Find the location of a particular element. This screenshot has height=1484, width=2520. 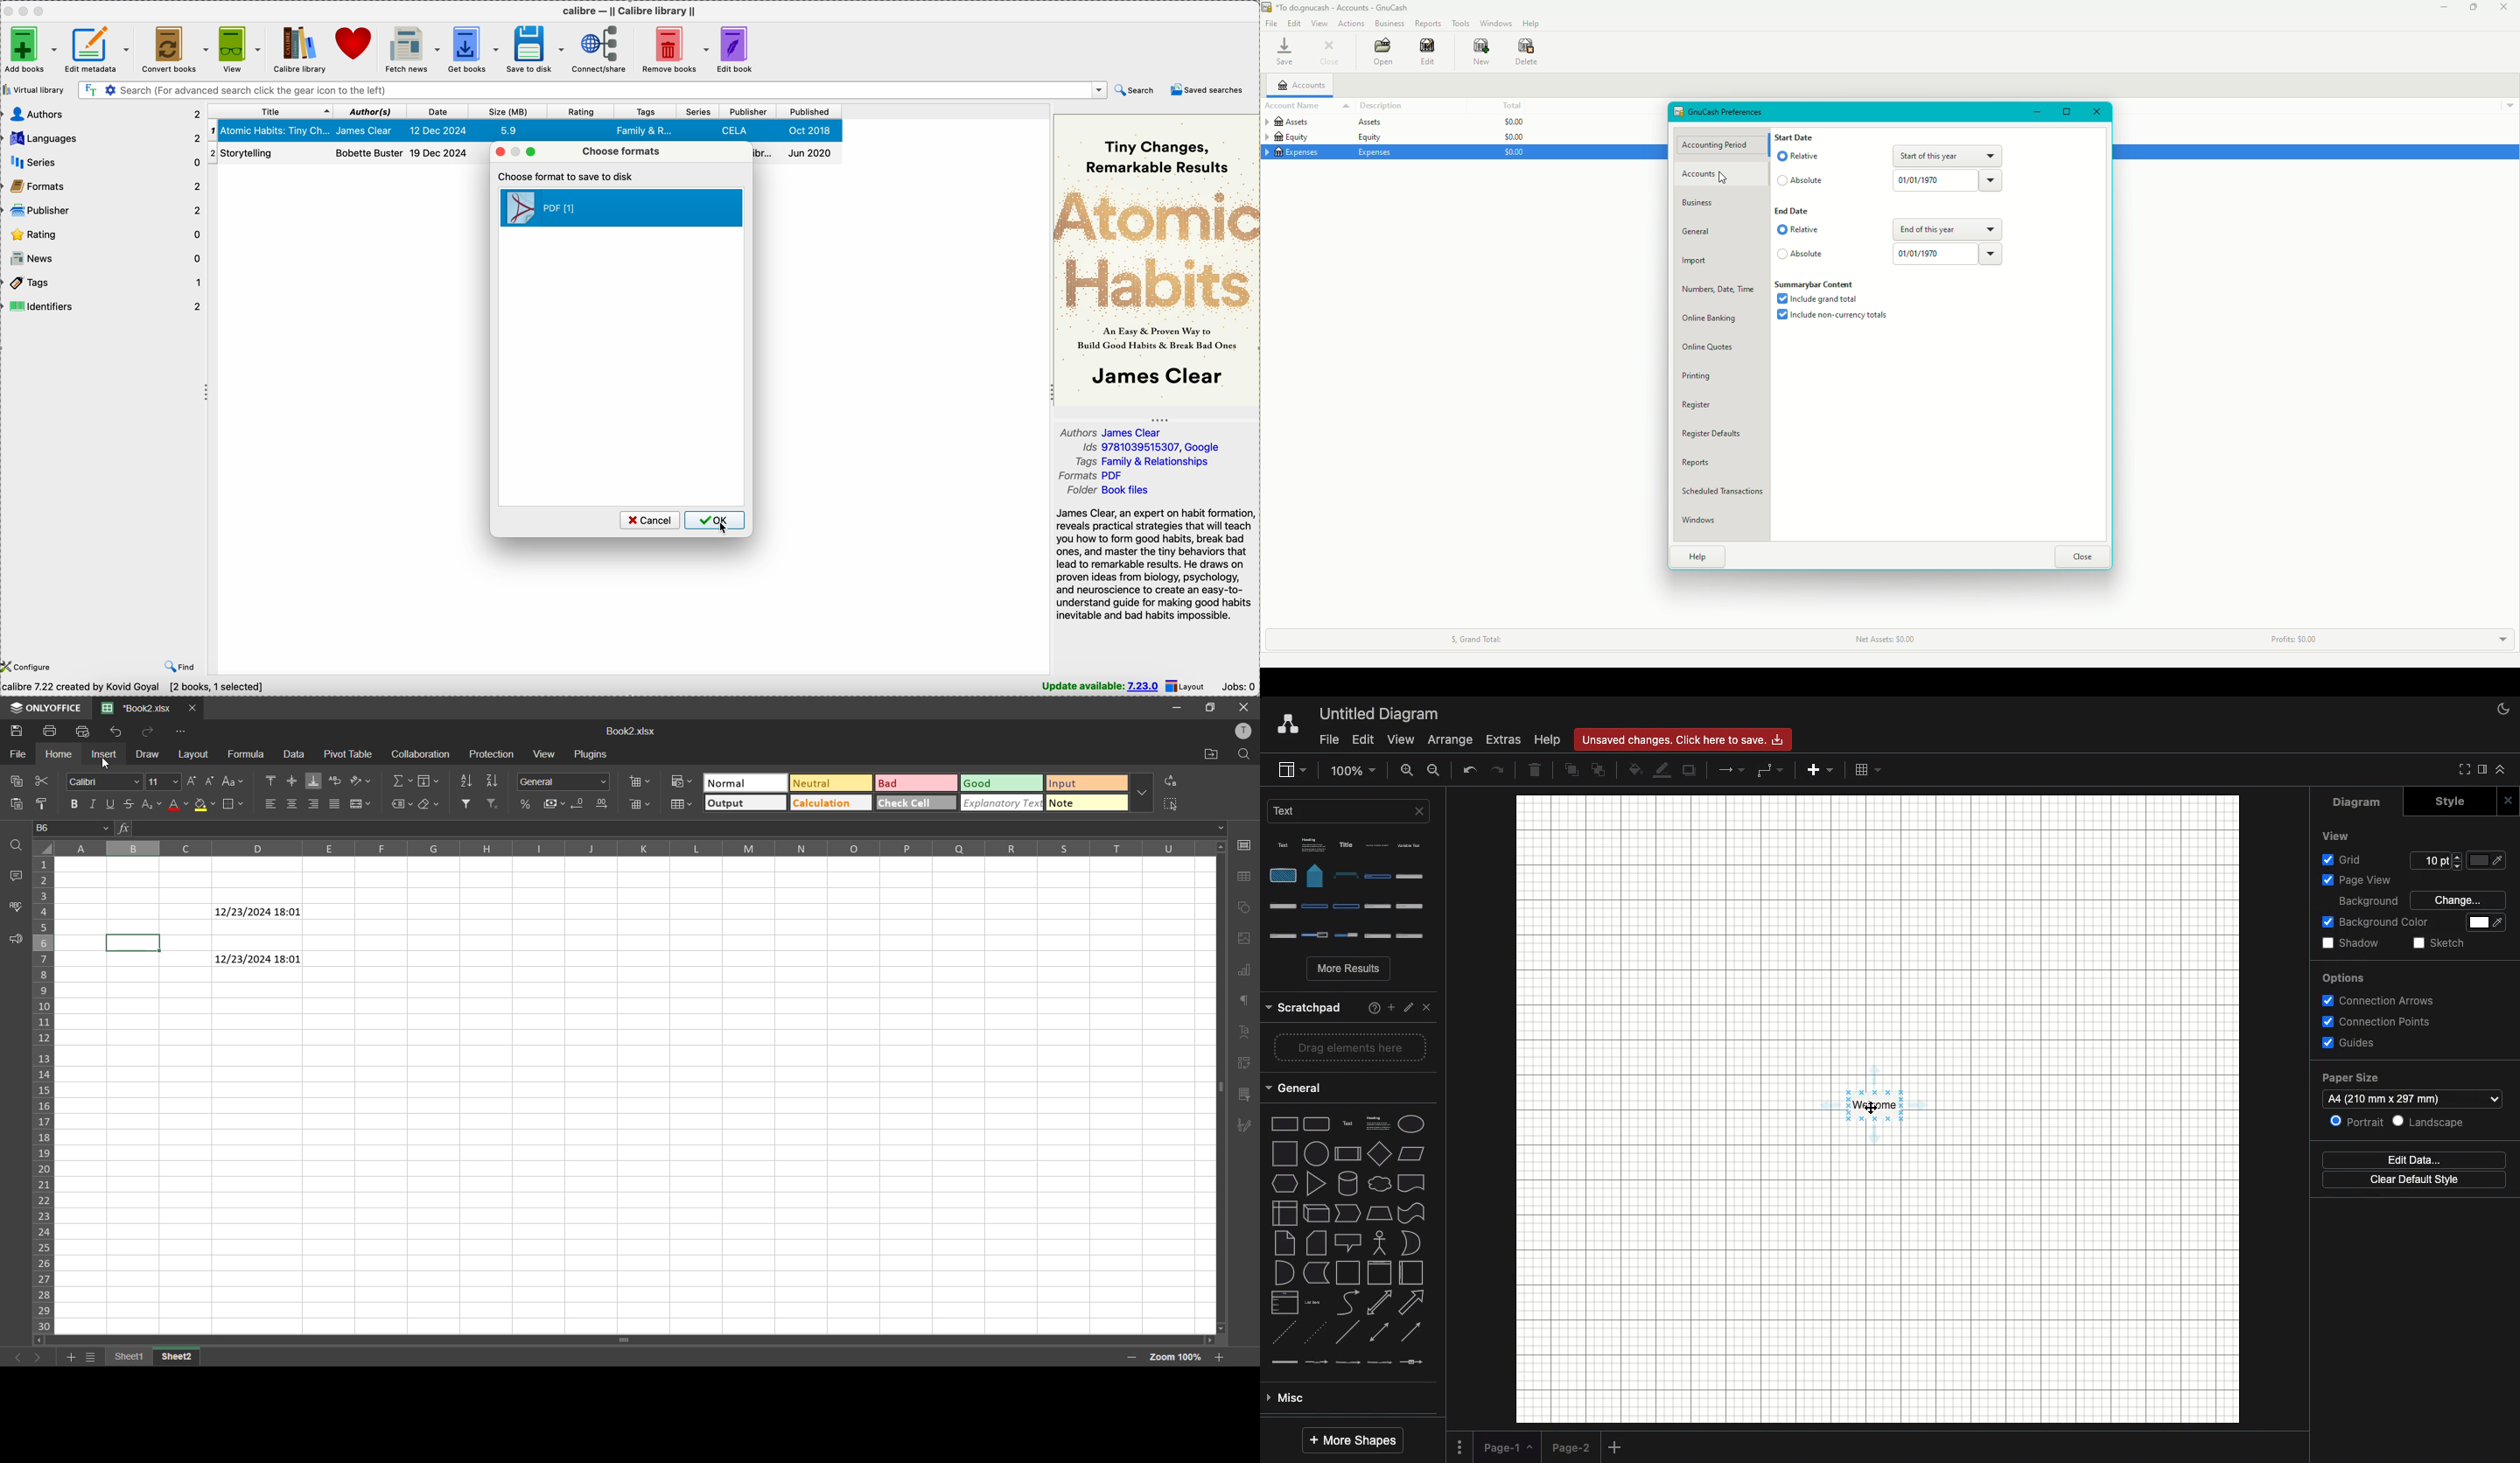

series is located at coordinates (104, 164).